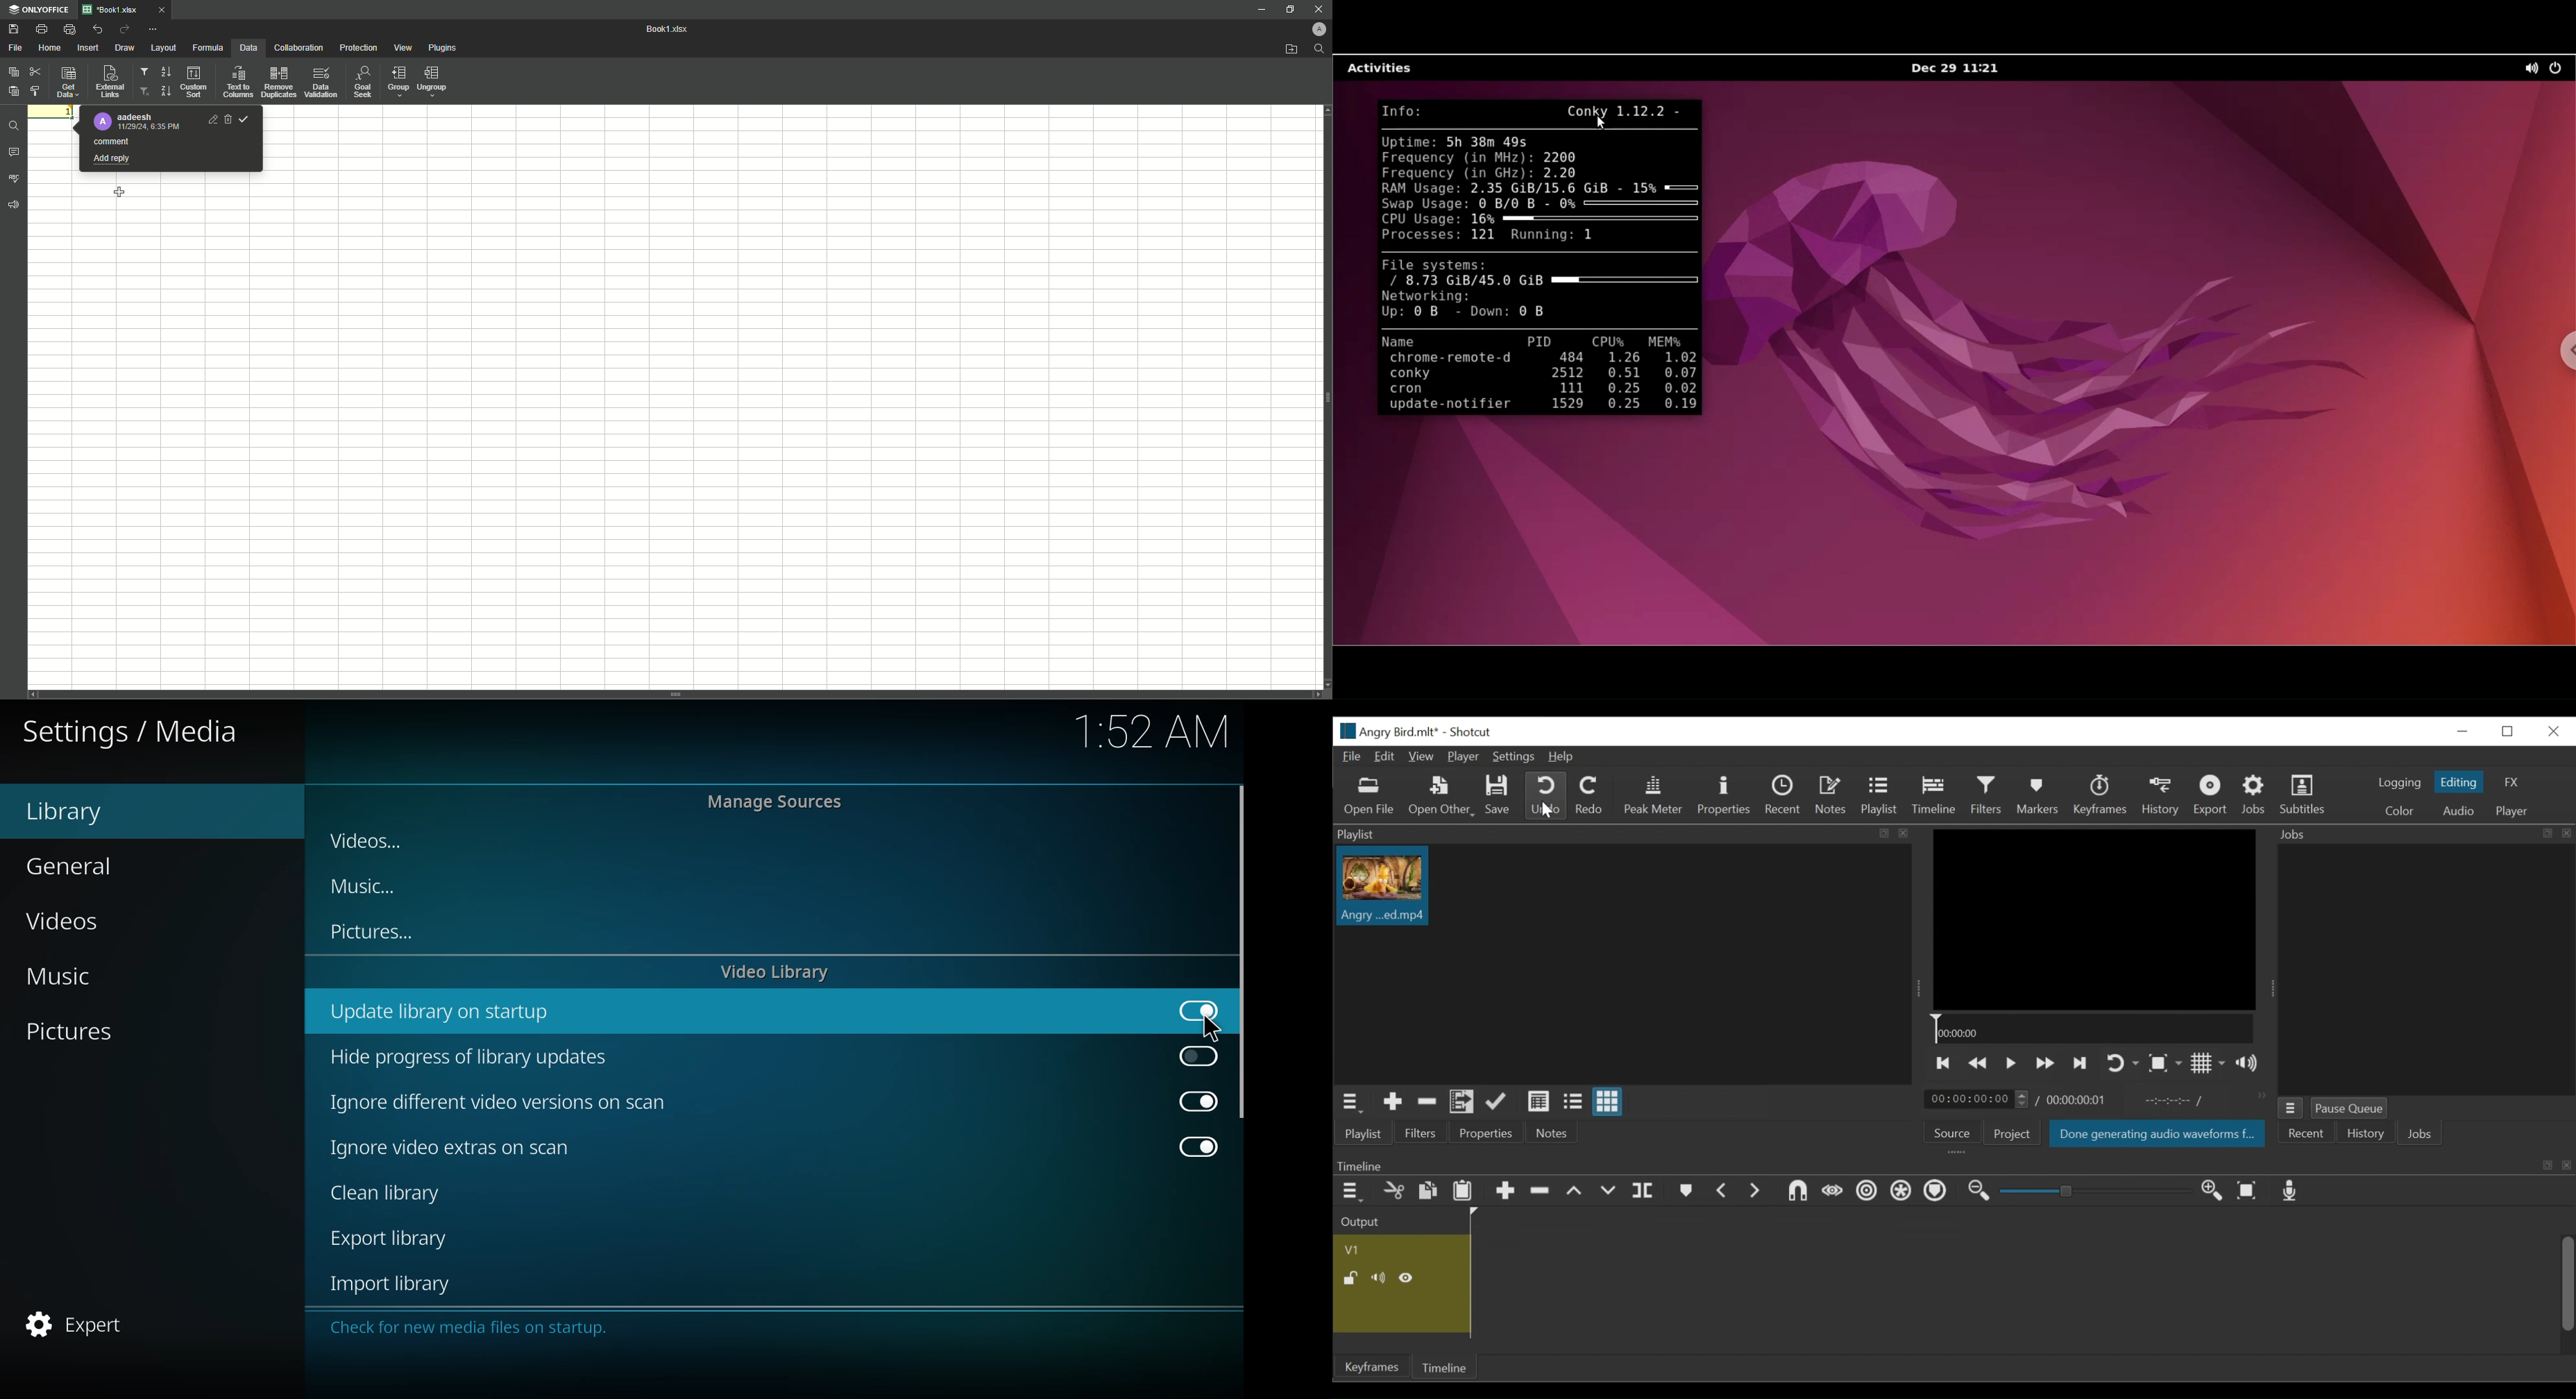  Describe the element at coordinates (2293, 1192) in the screenshot. I see `Record audio` at that location.